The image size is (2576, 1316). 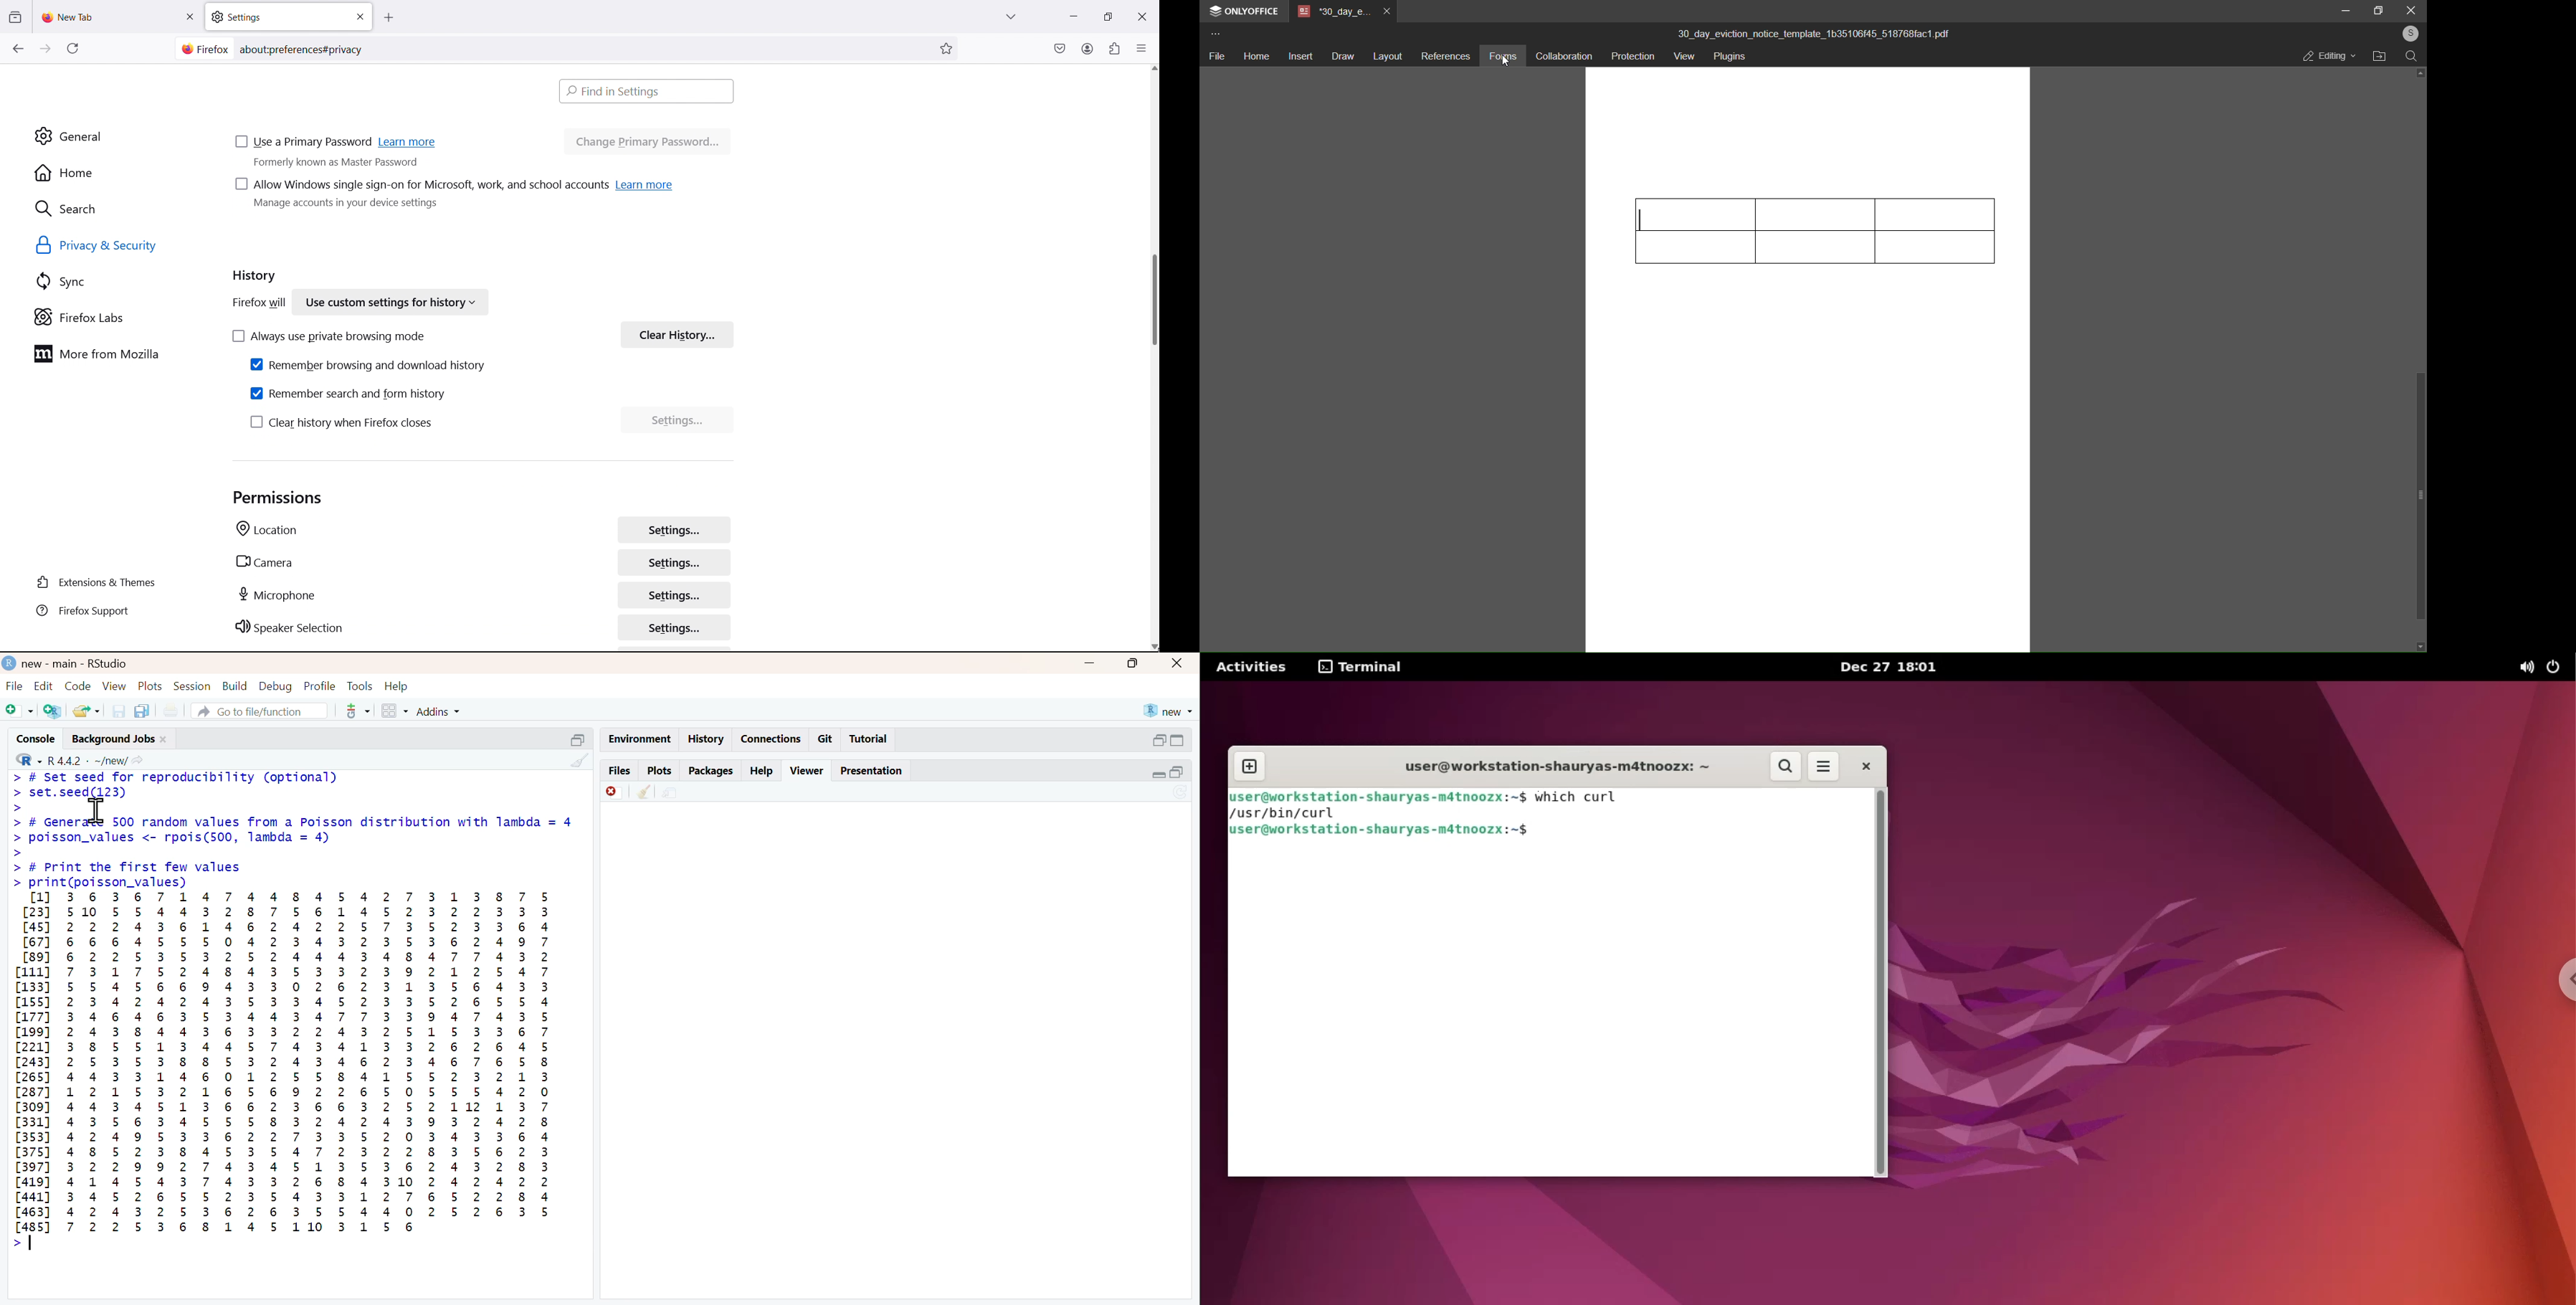 I want to click on print, so click(x=172, y=709).